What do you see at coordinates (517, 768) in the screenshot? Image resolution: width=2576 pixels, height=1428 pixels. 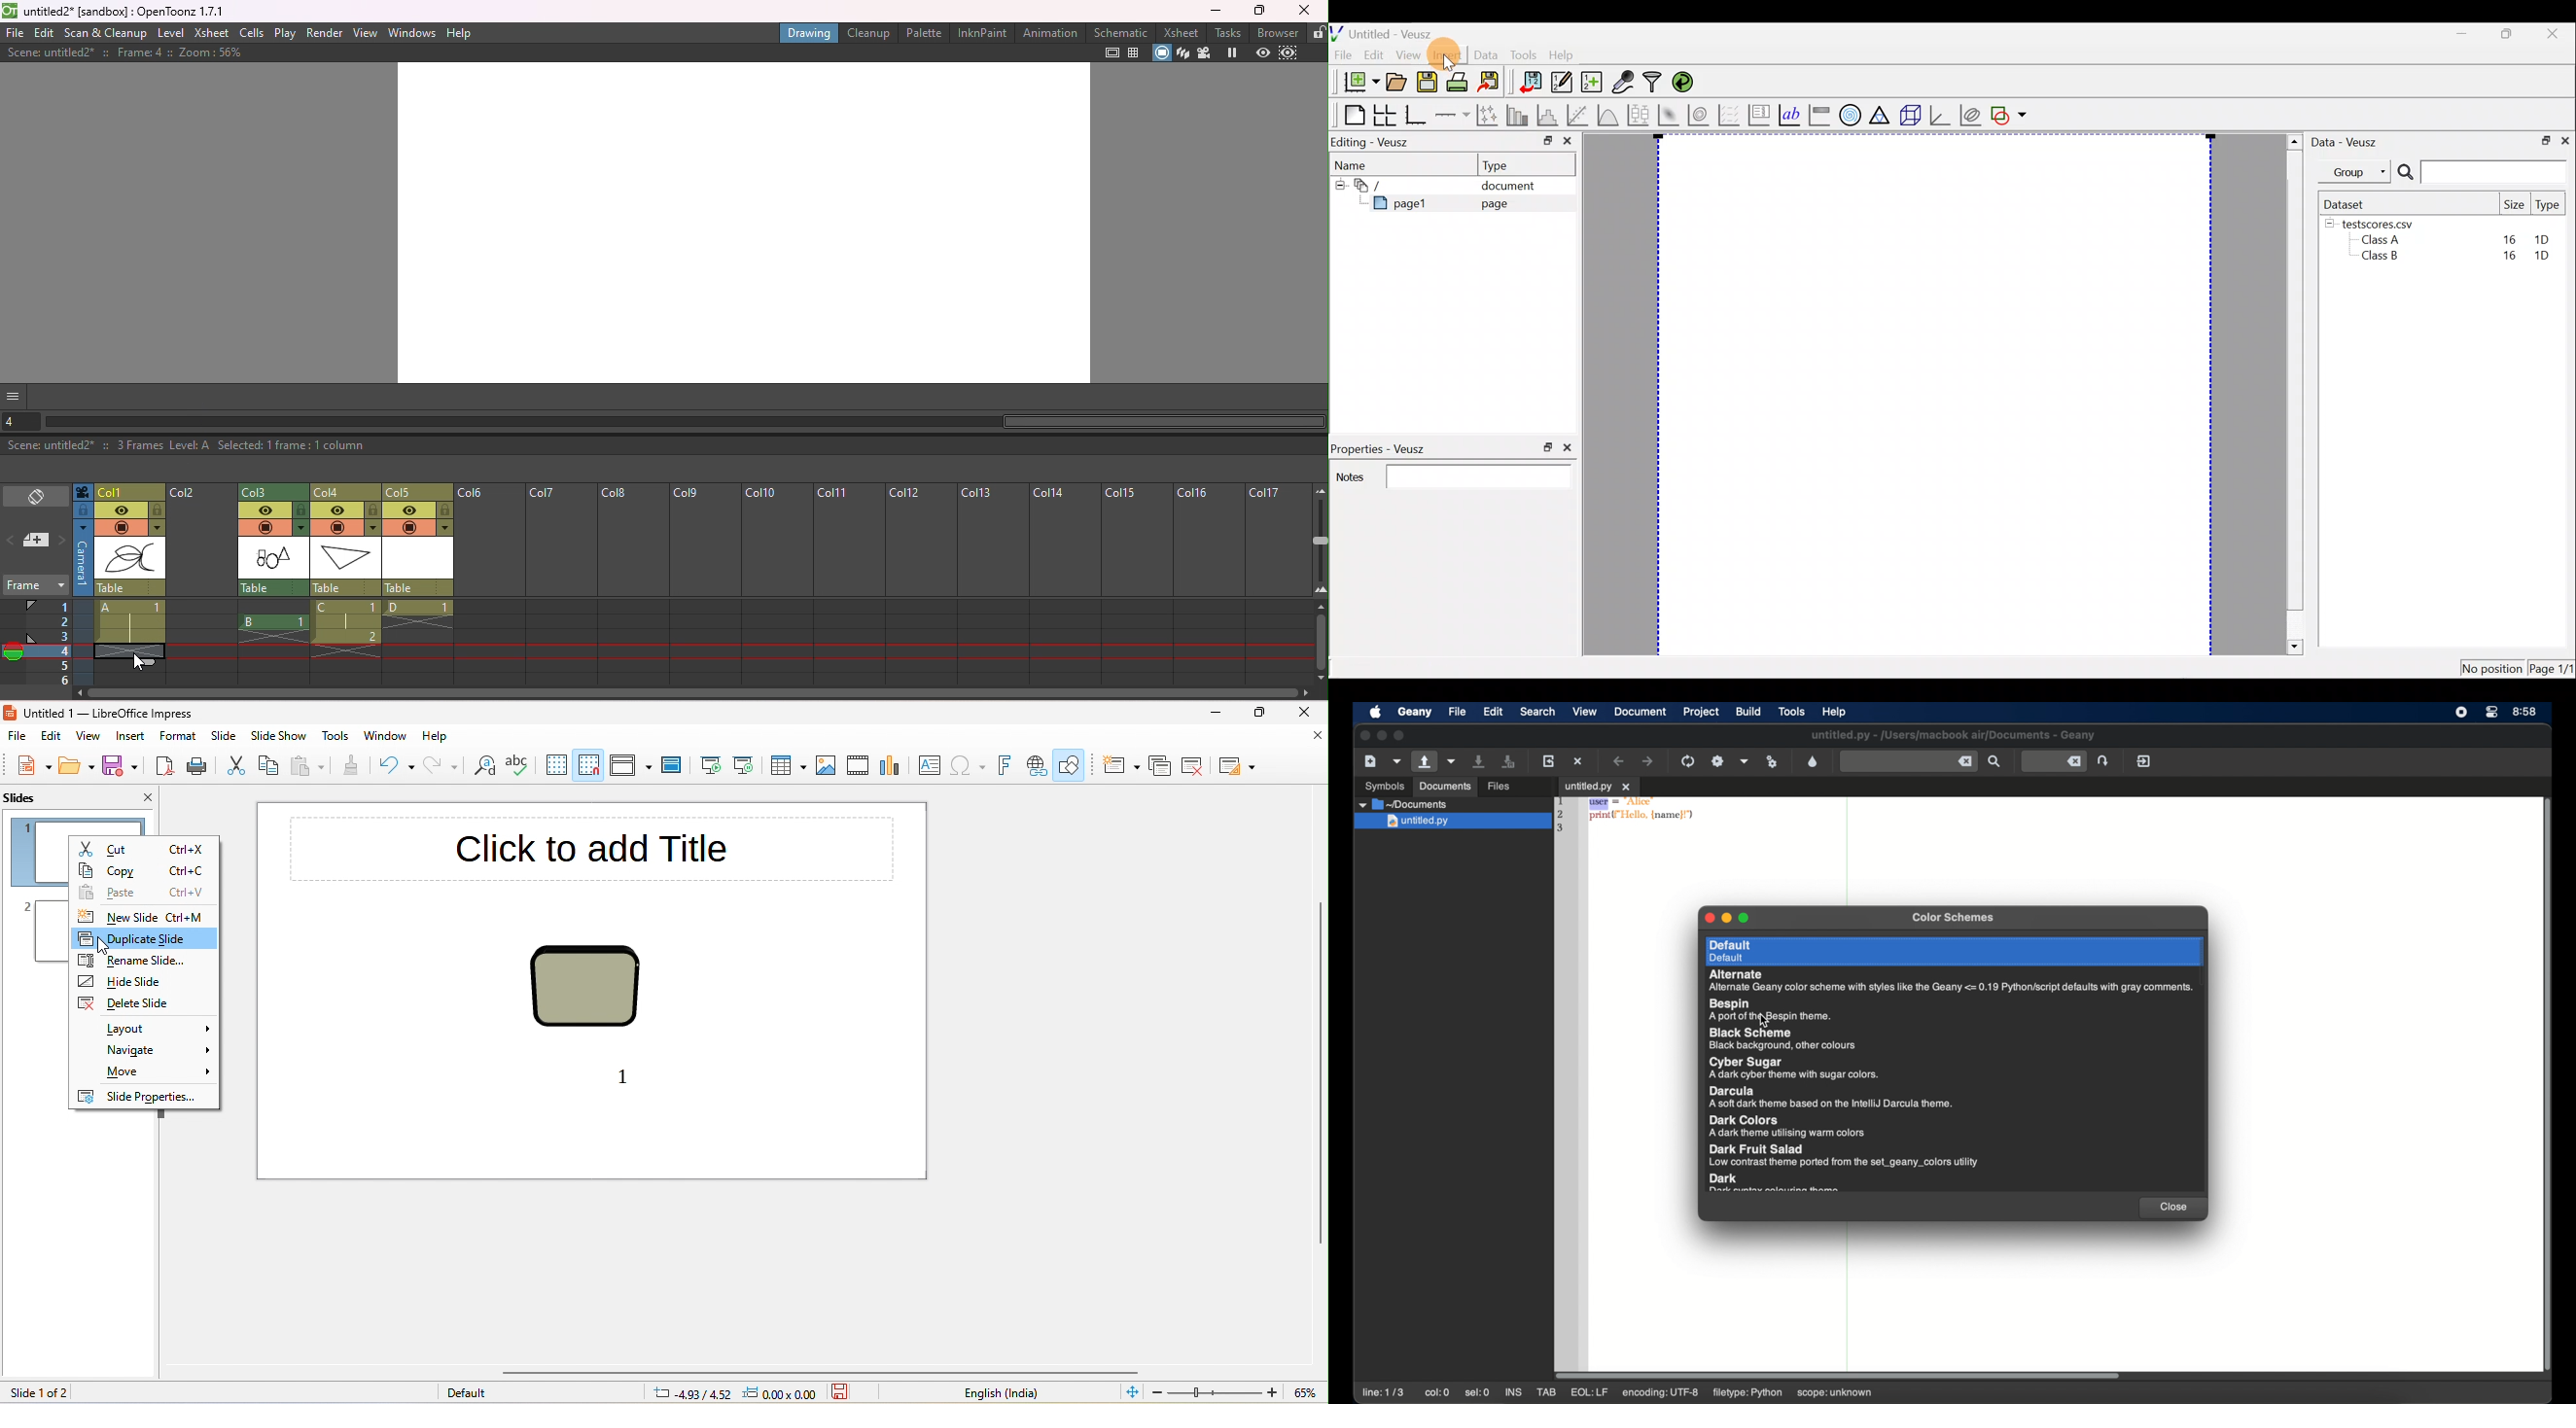 I see `spelling` at bounding box center [517, 768].